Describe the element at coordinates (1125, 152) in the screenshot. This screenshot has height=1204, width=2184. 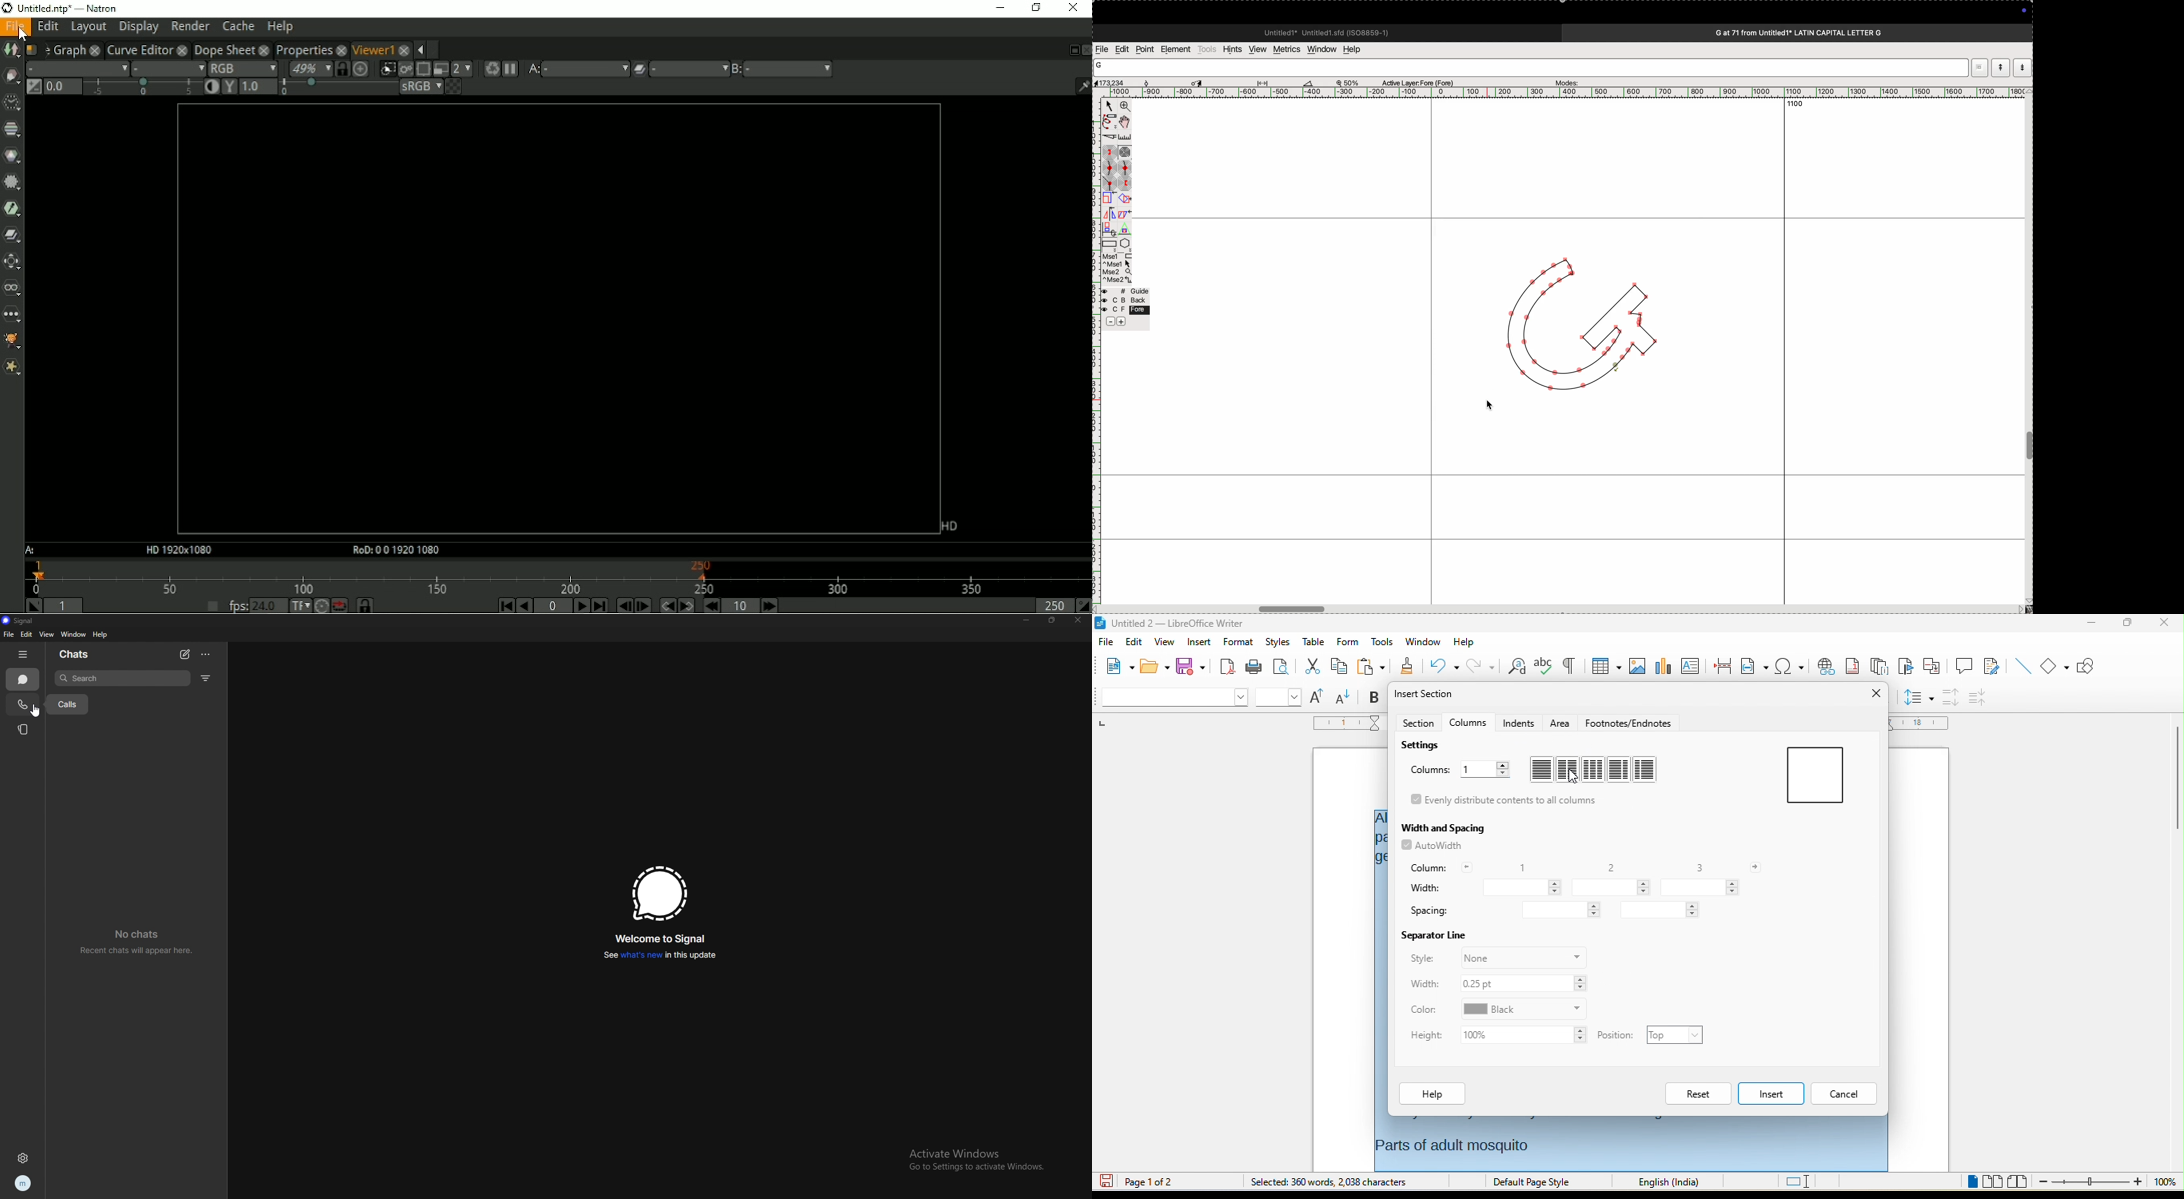
I see `spiro` at that location.